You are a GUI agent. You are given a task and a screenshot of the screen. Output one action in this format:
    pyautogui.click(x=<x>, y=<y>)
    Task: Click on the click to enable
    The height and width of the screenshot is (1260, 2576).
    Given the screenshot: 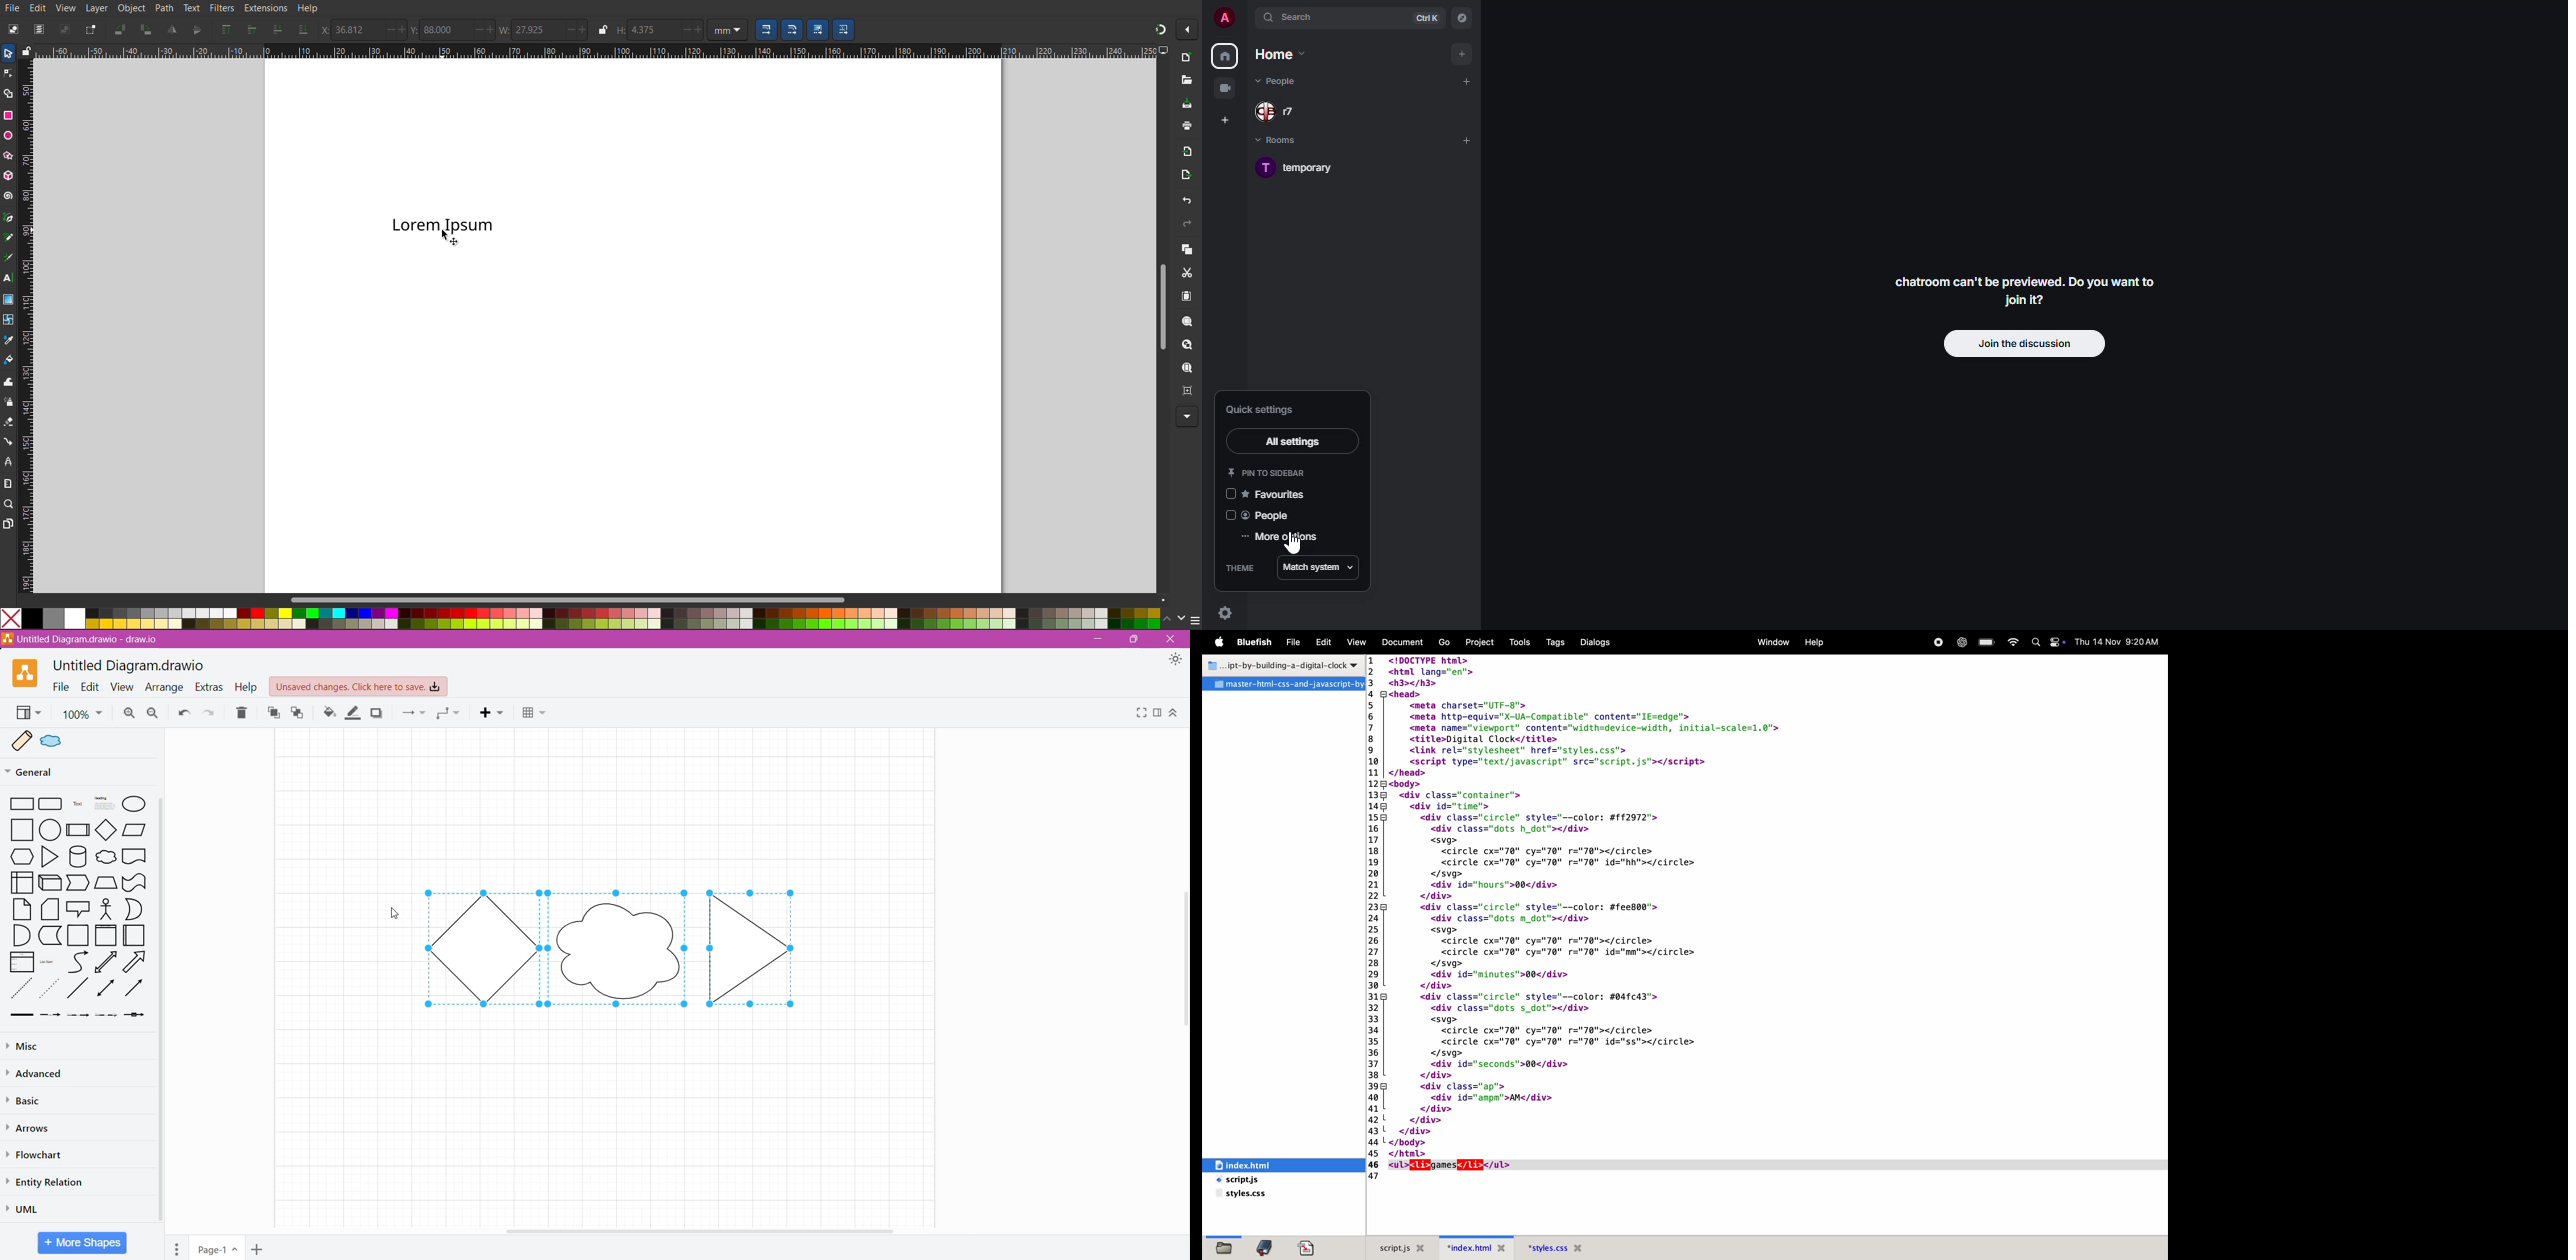 What is the action you would take?
    pyautogui.click(x=1226, y=516)
    